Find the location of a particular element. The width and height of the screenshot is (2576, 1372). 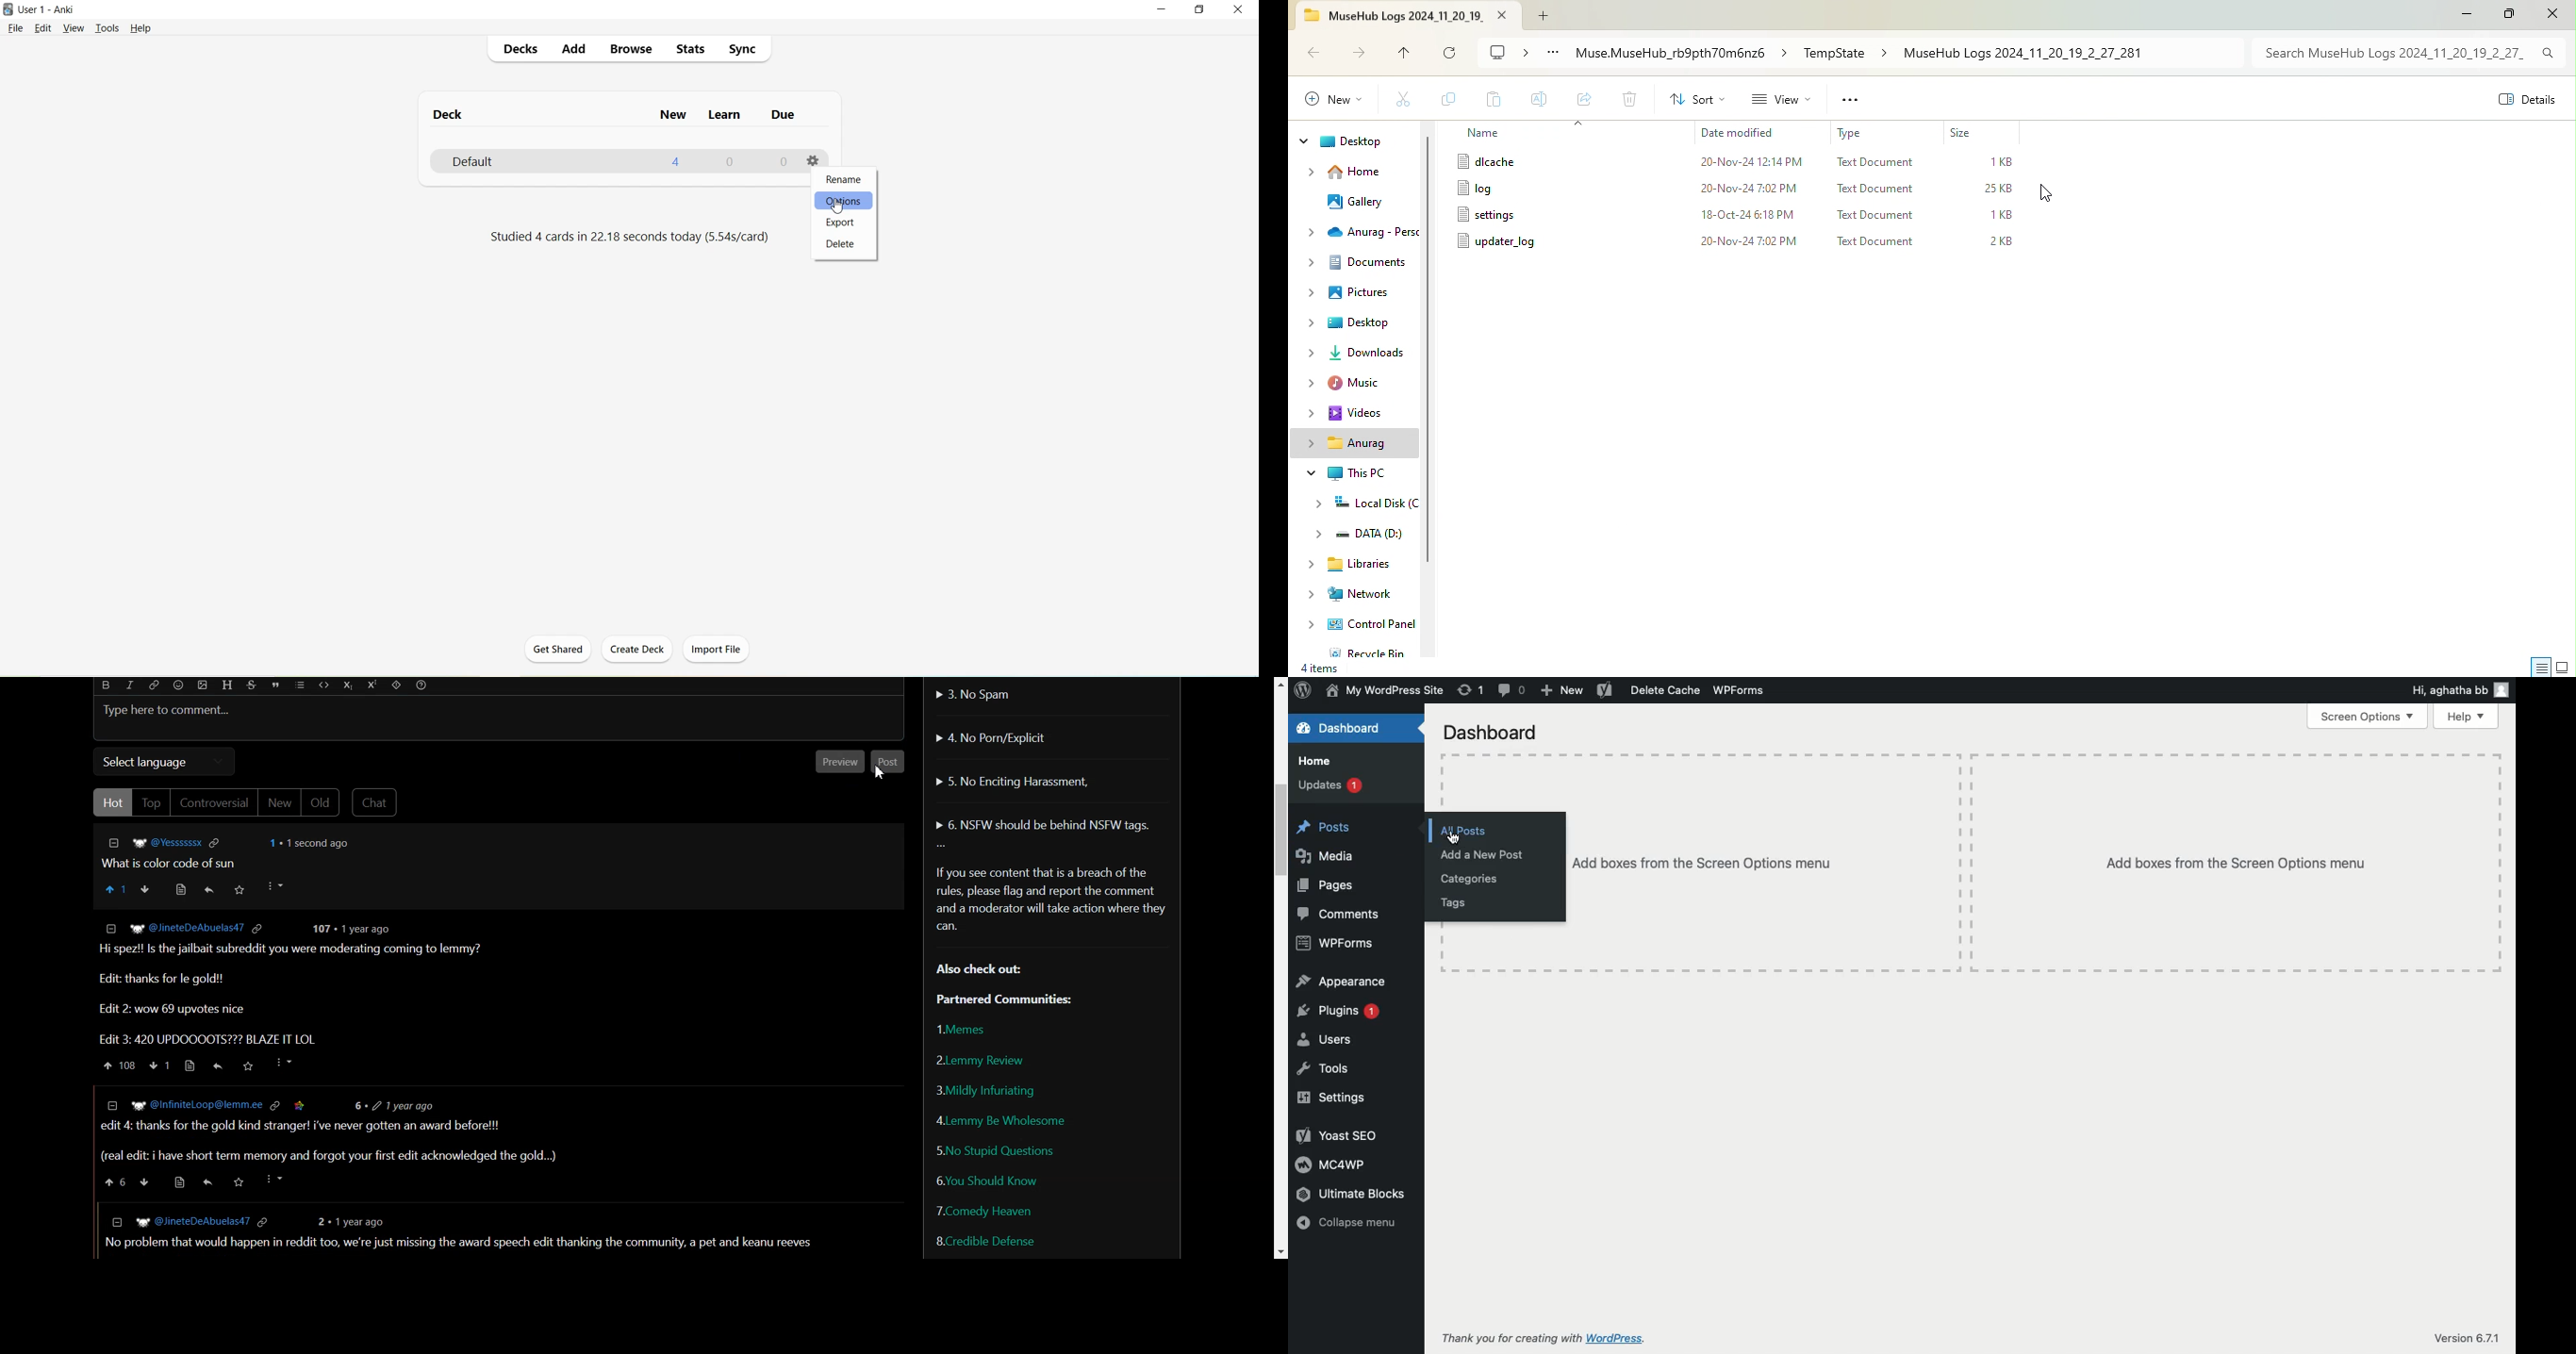

Subscript is located at coordinates (348, 685).